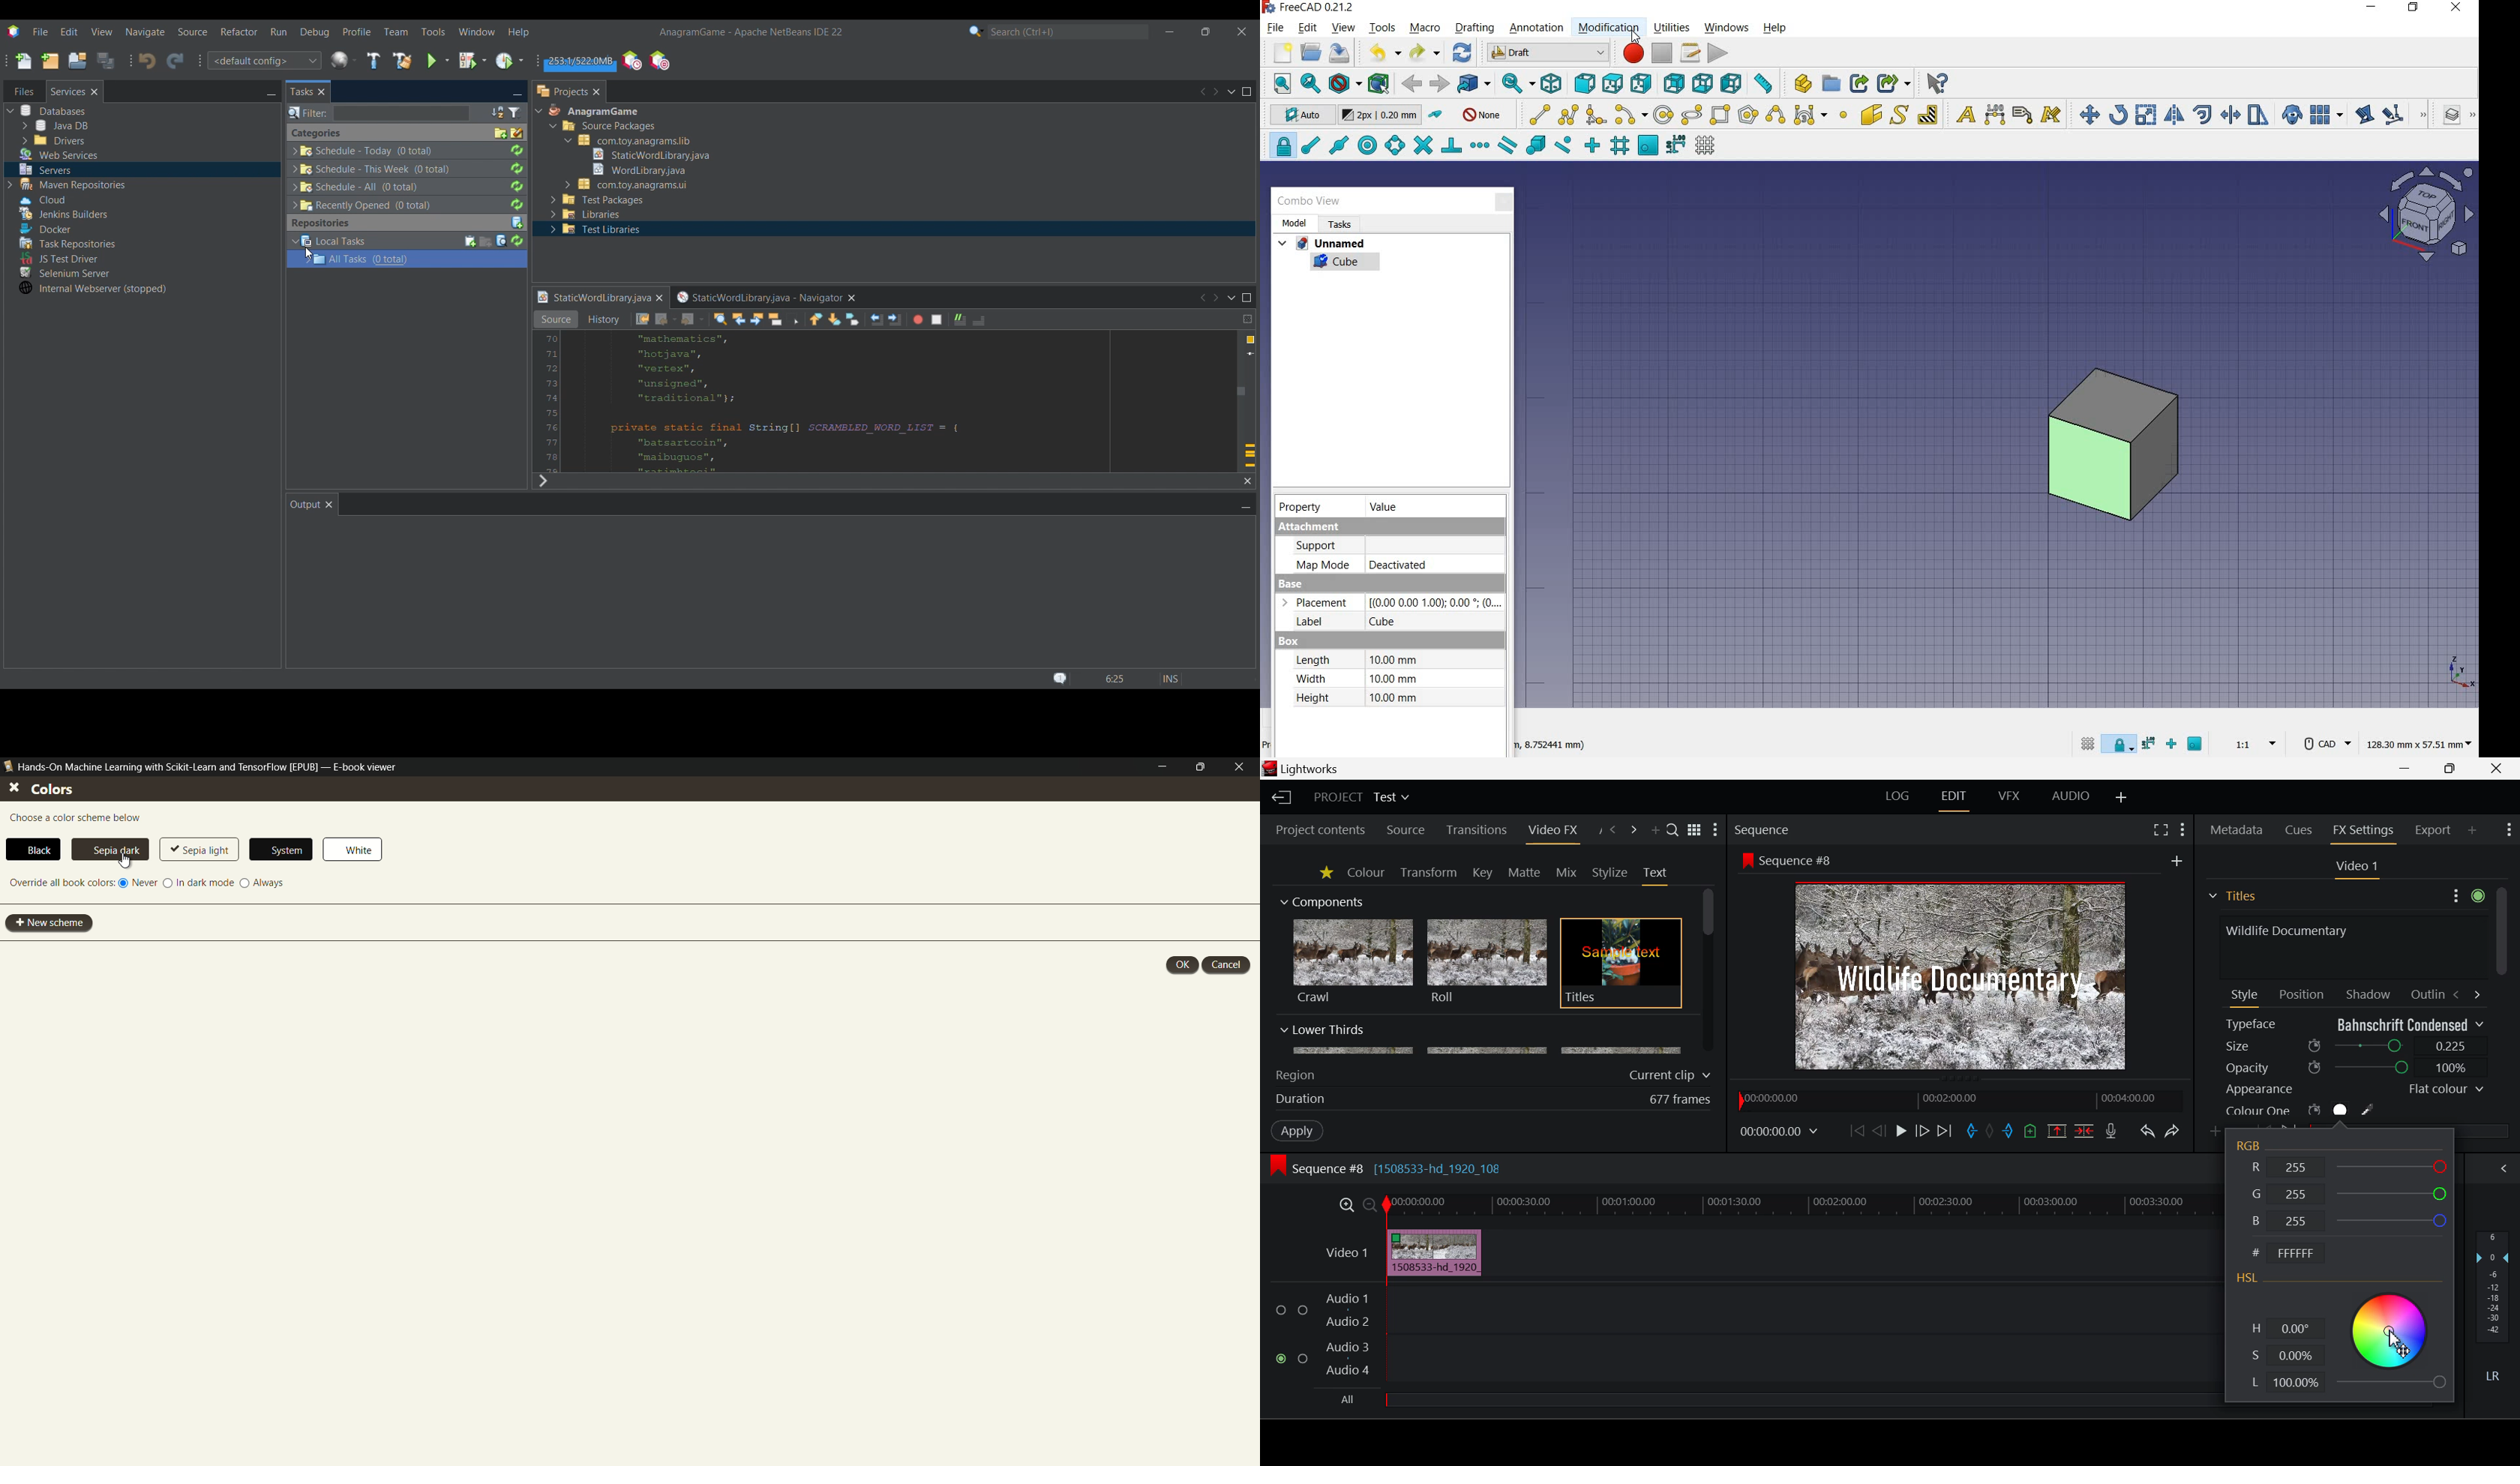  What do you see at coordinates (1347, 1347) in the screenshot?
I see `Audio 3` at bounding box center [1347, 1347].